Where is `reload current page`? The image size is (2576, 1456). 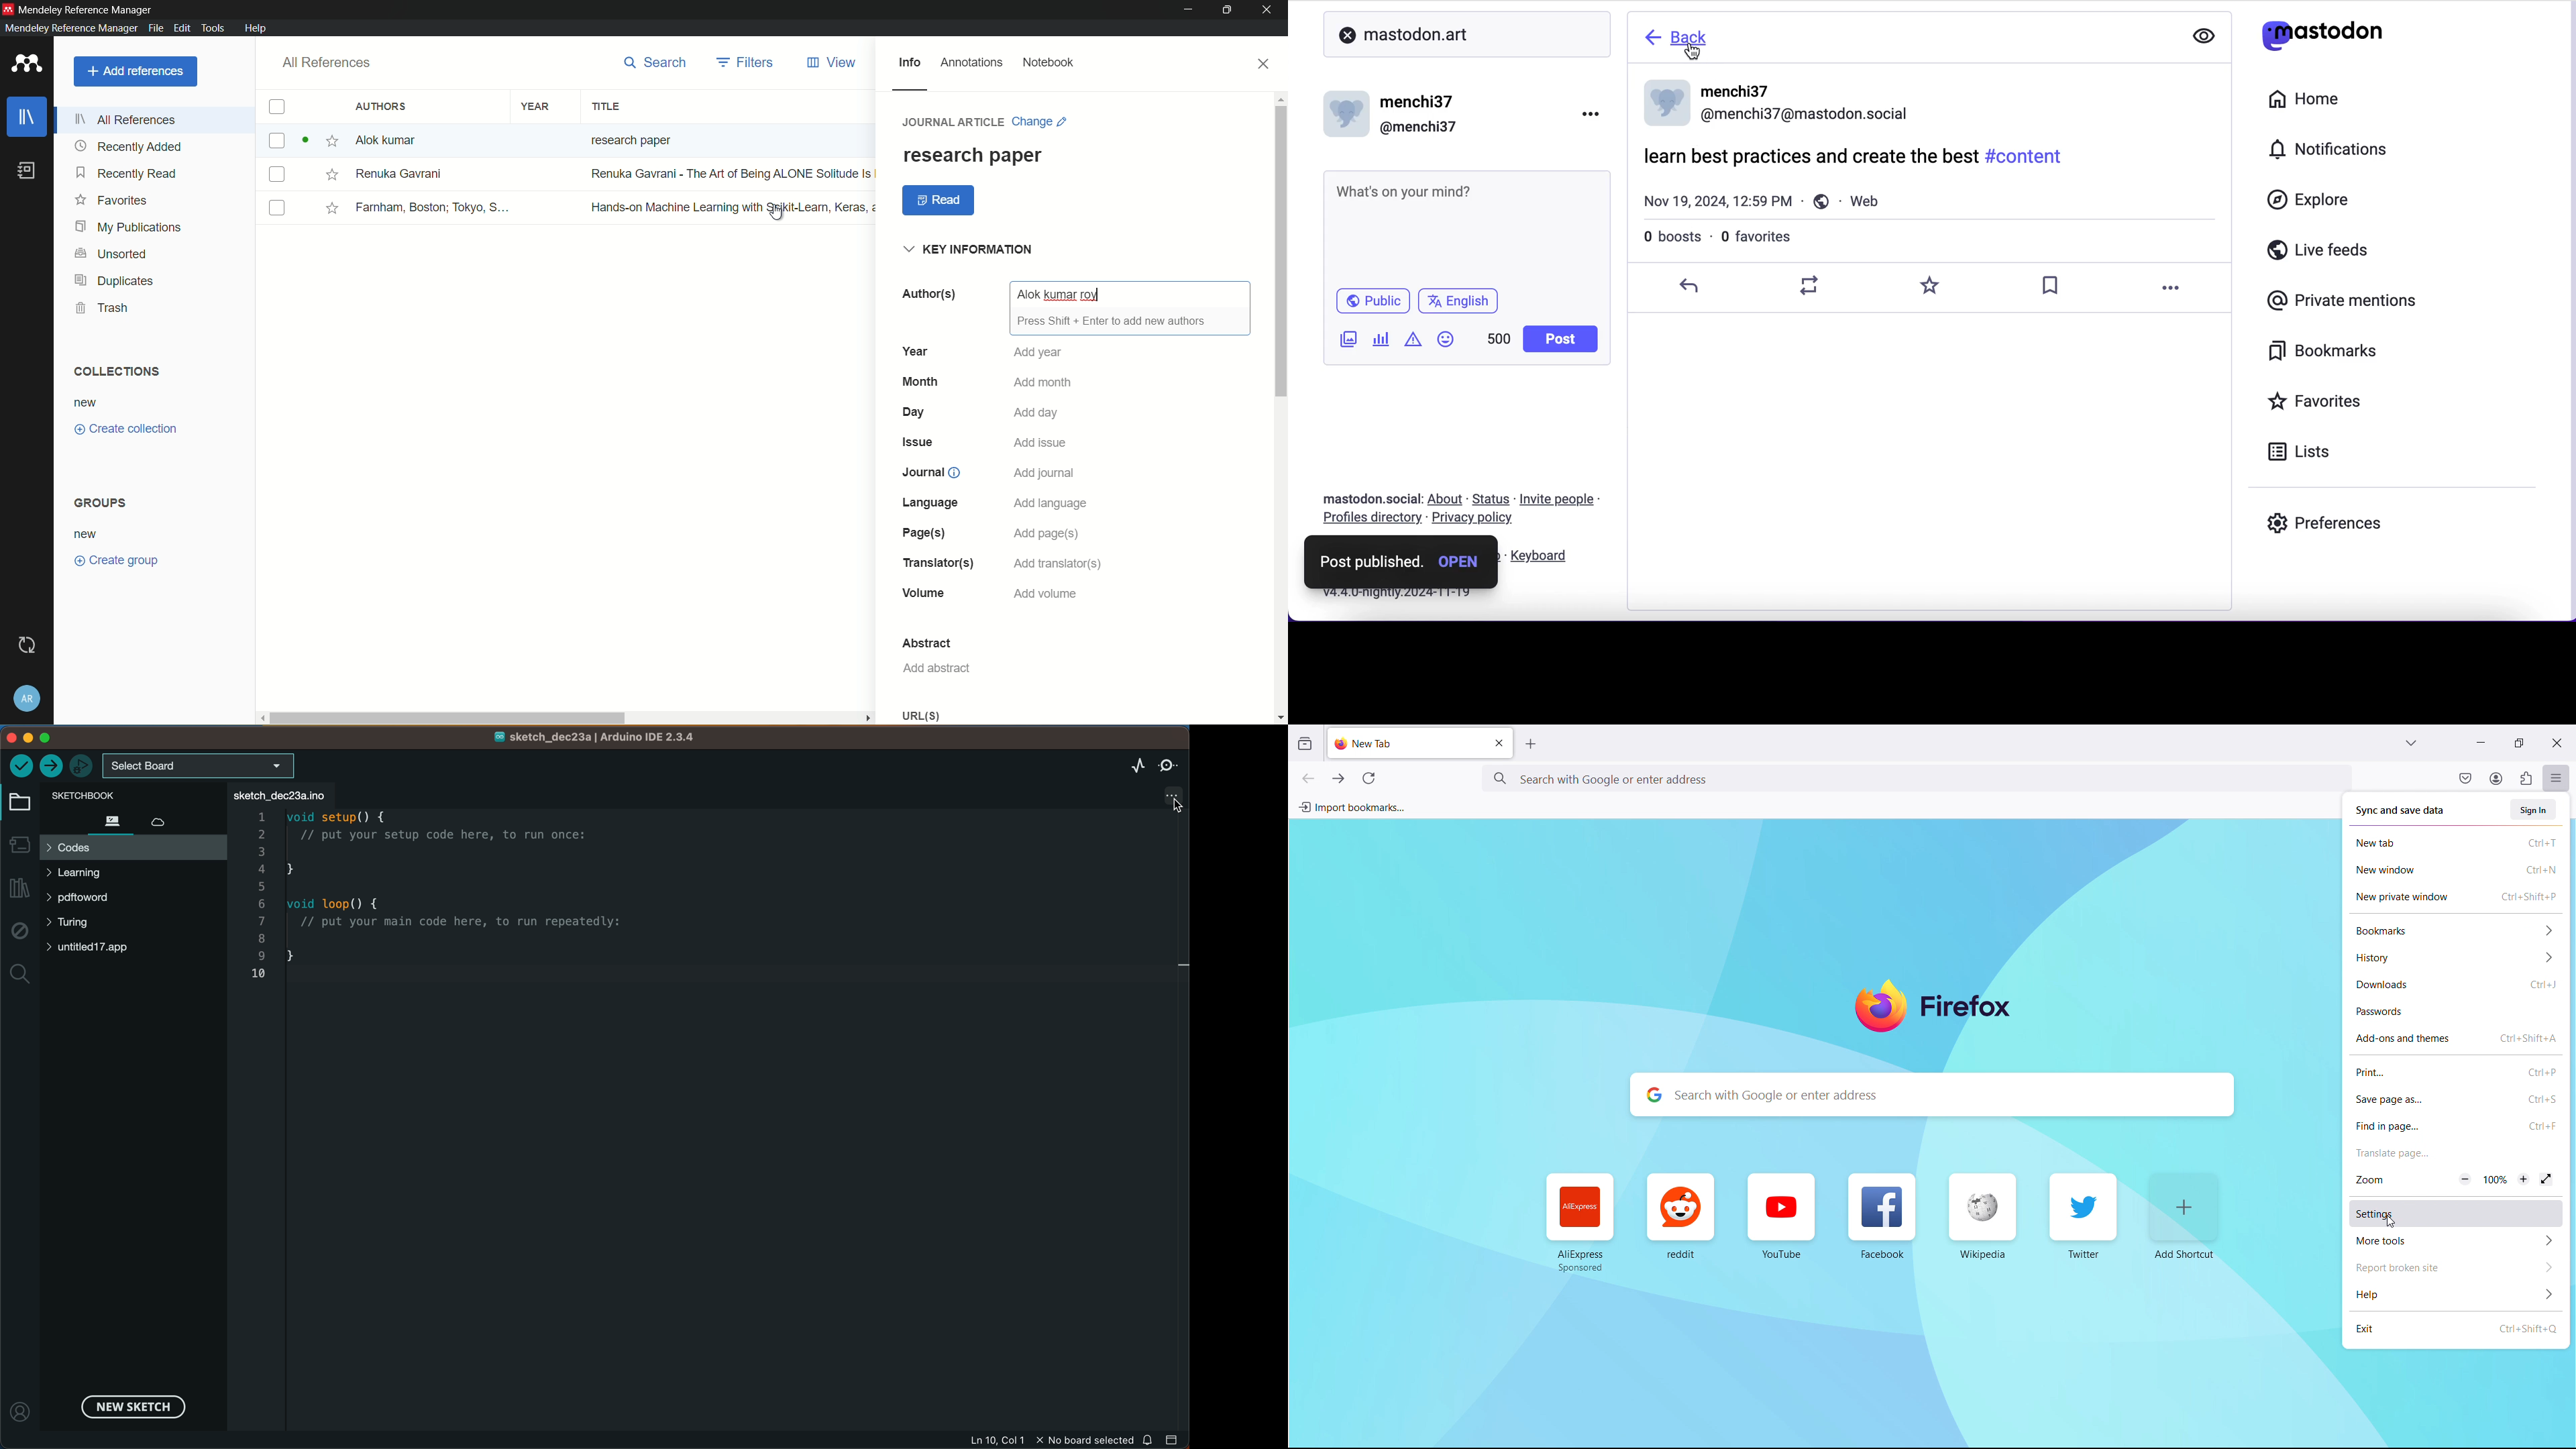
reload current page is located at coordinates (1368, 781).